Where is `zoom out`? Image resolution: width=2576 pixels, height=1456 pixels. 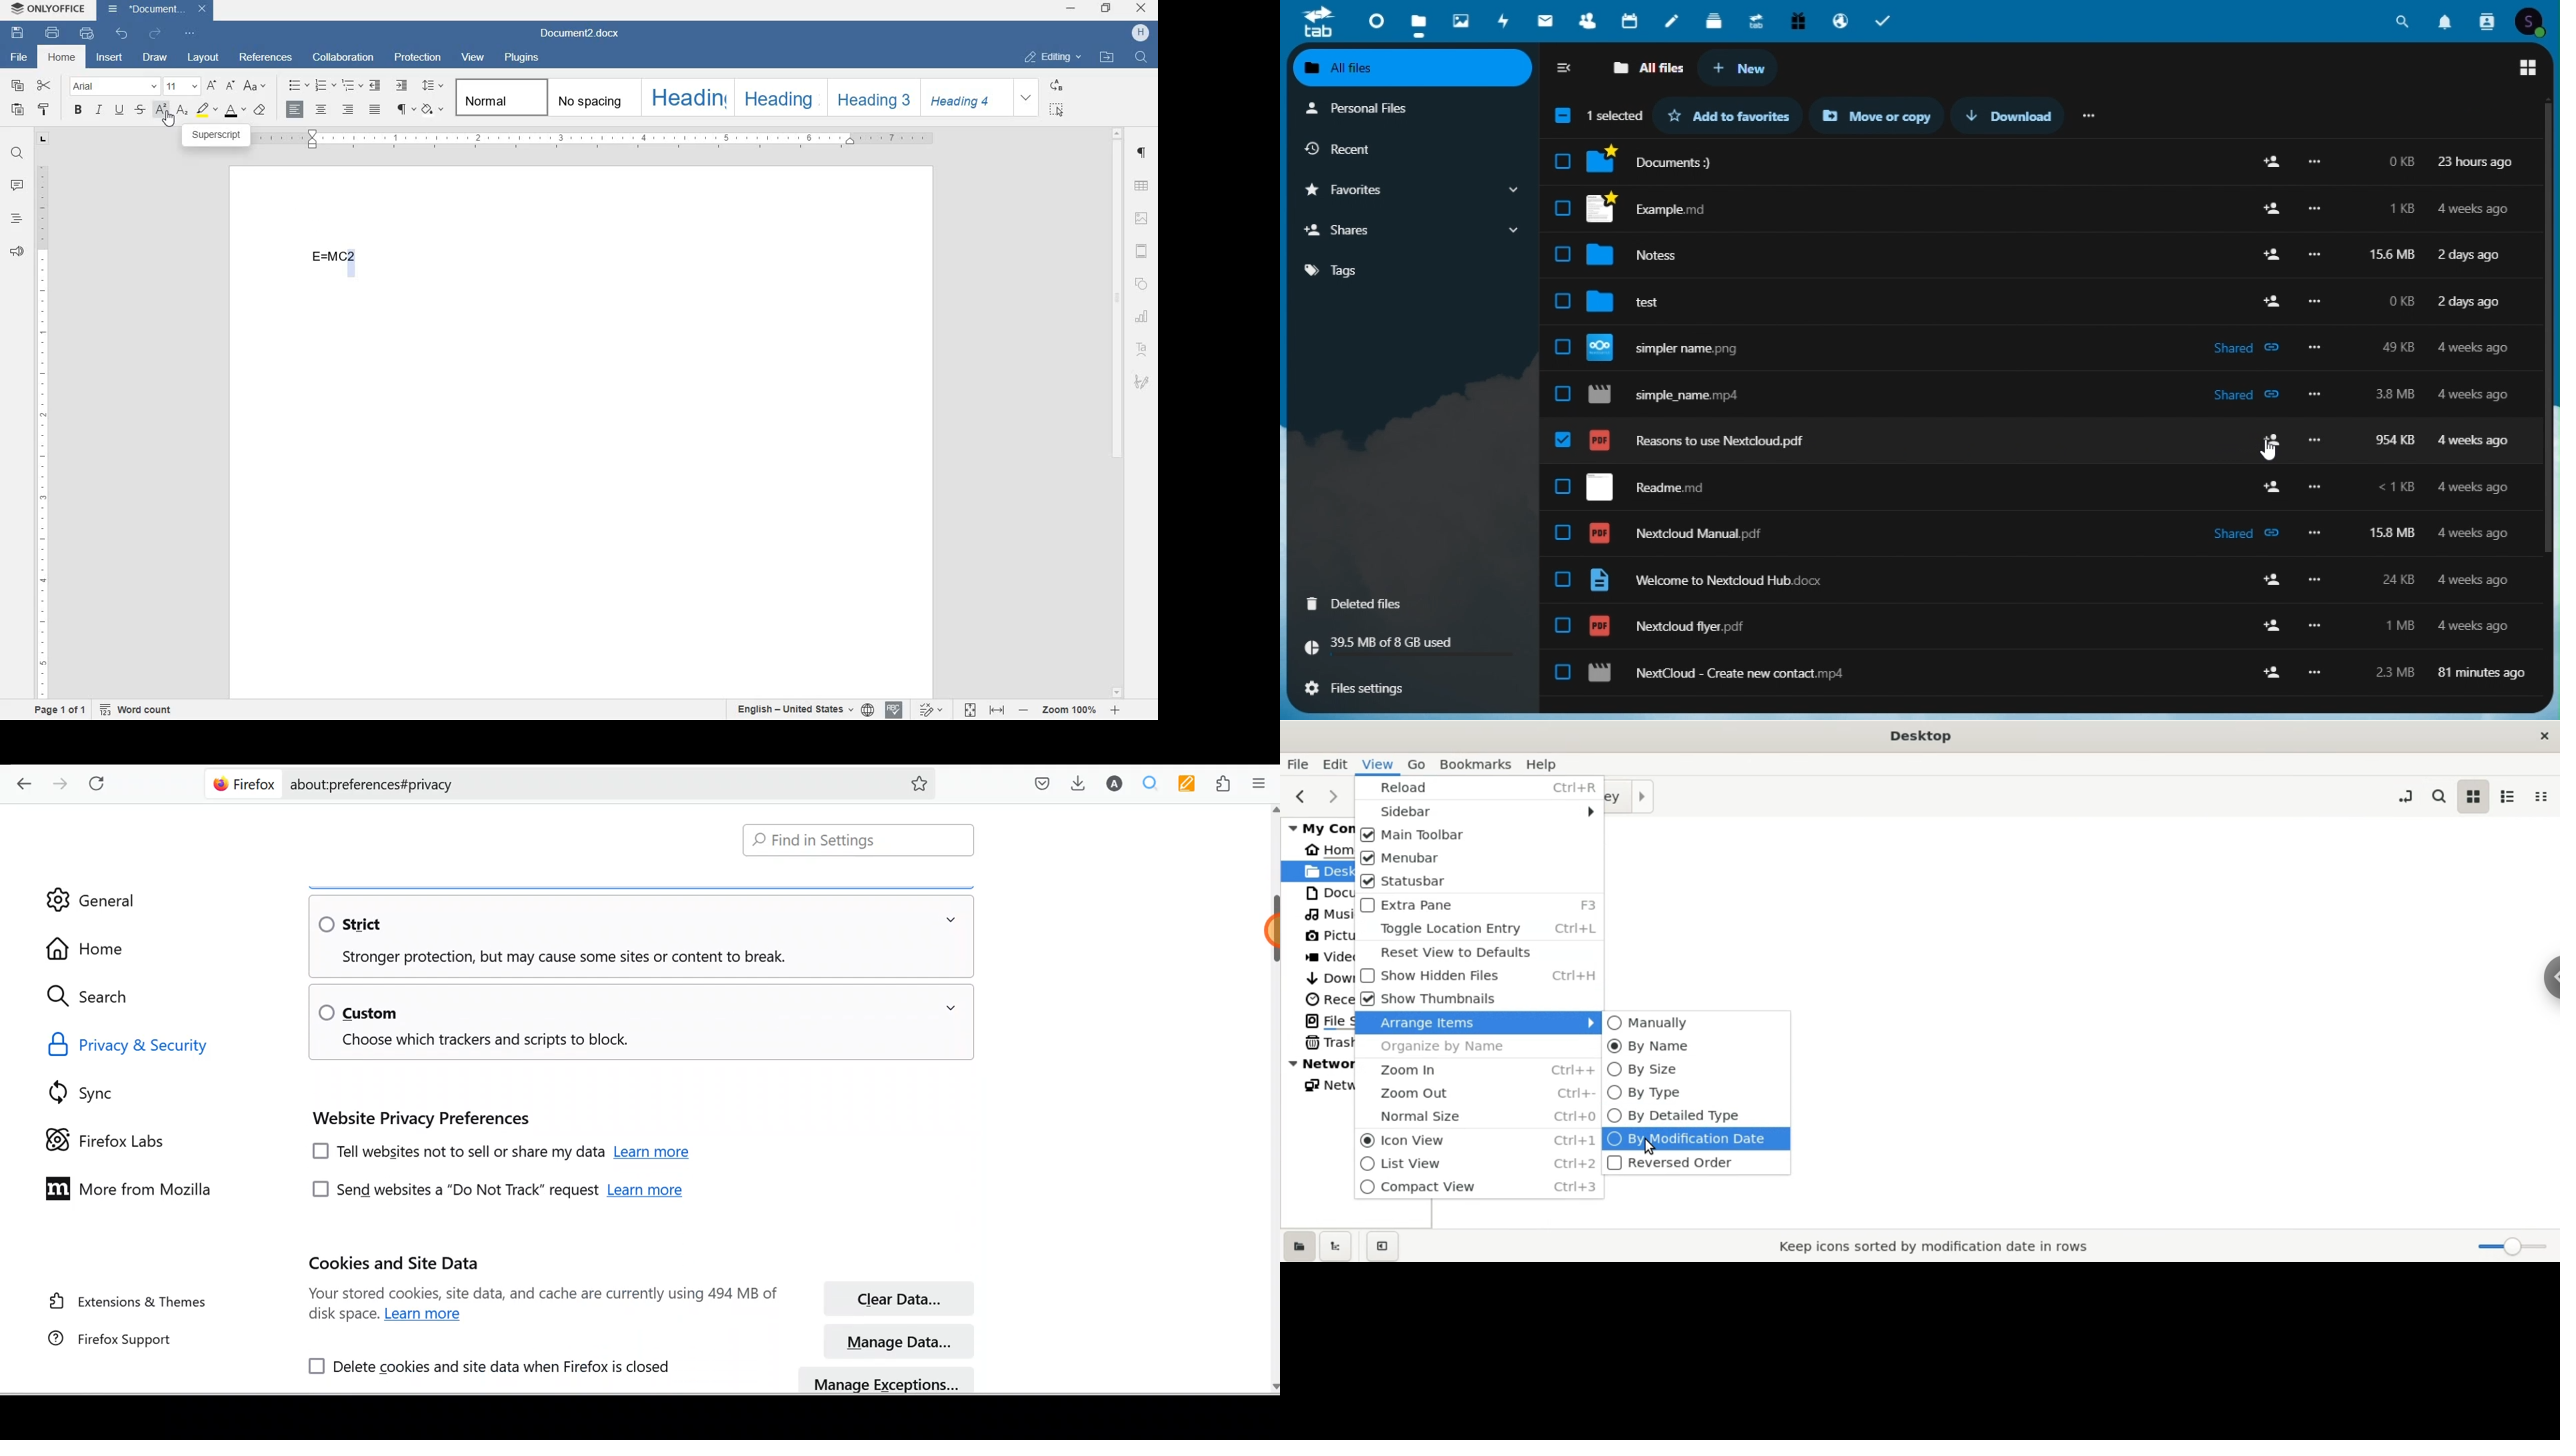
zoom out is located at coordinates (1480, 1095).